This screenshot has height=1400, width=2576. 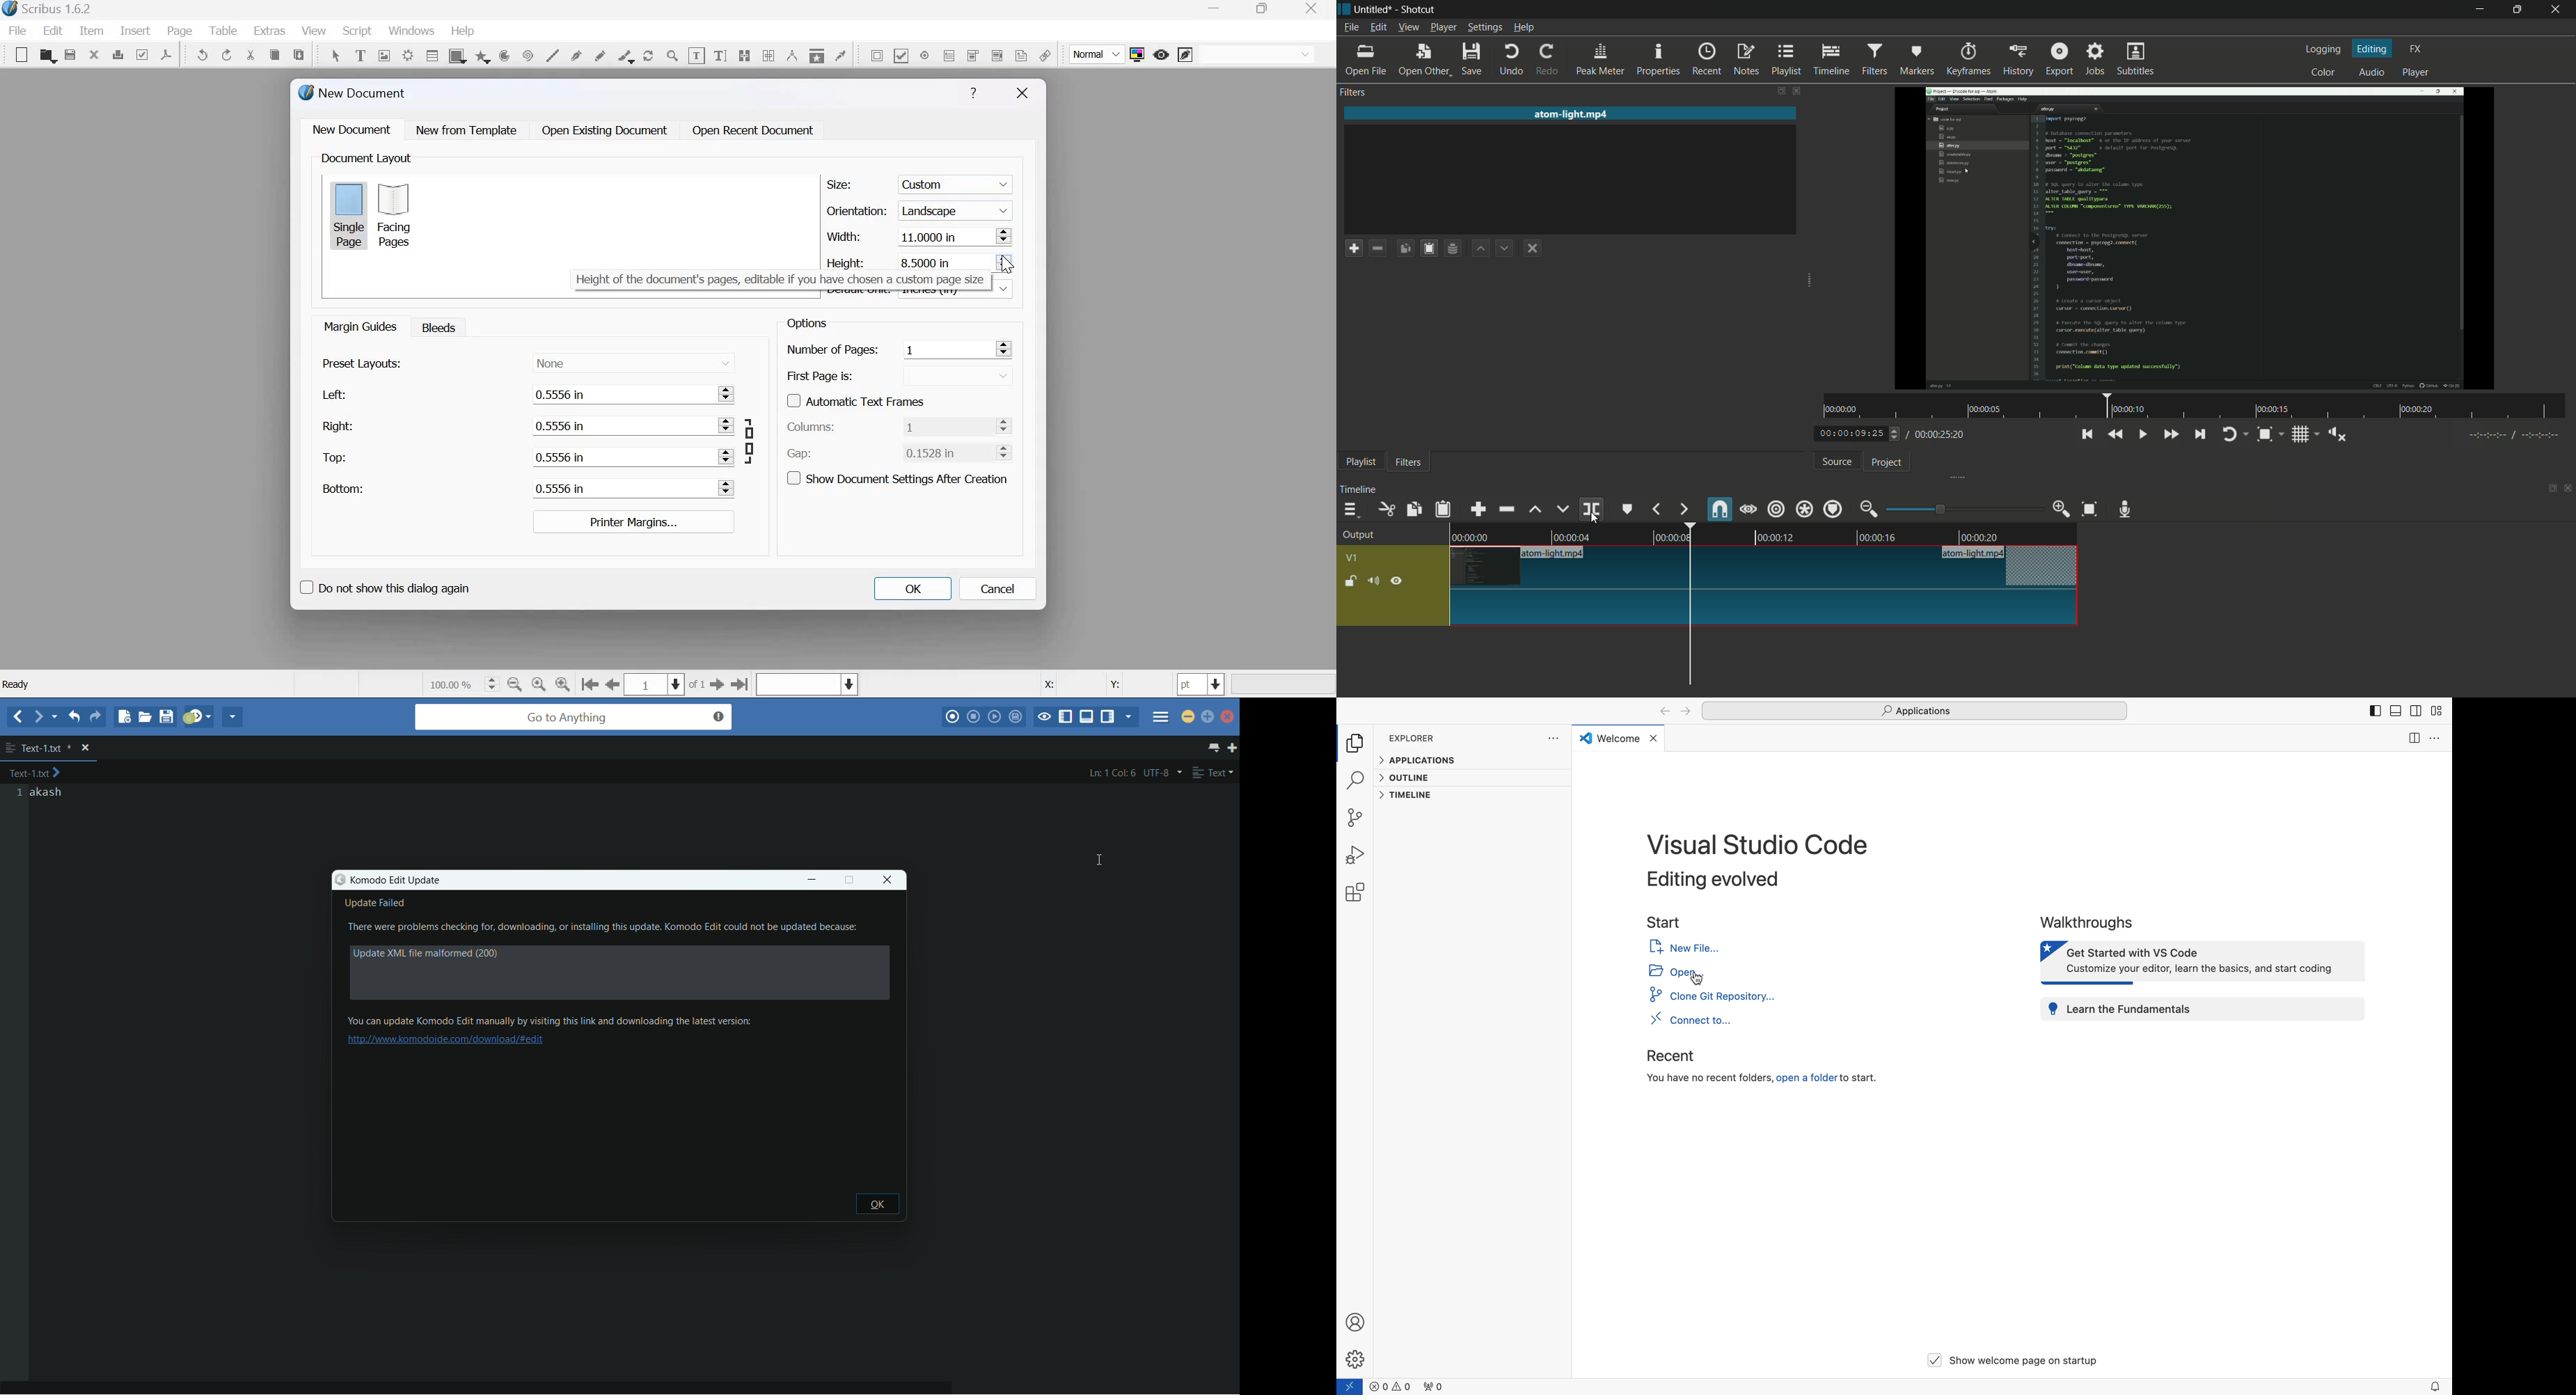 I want to click on redo, so click(x=1550, y=60).